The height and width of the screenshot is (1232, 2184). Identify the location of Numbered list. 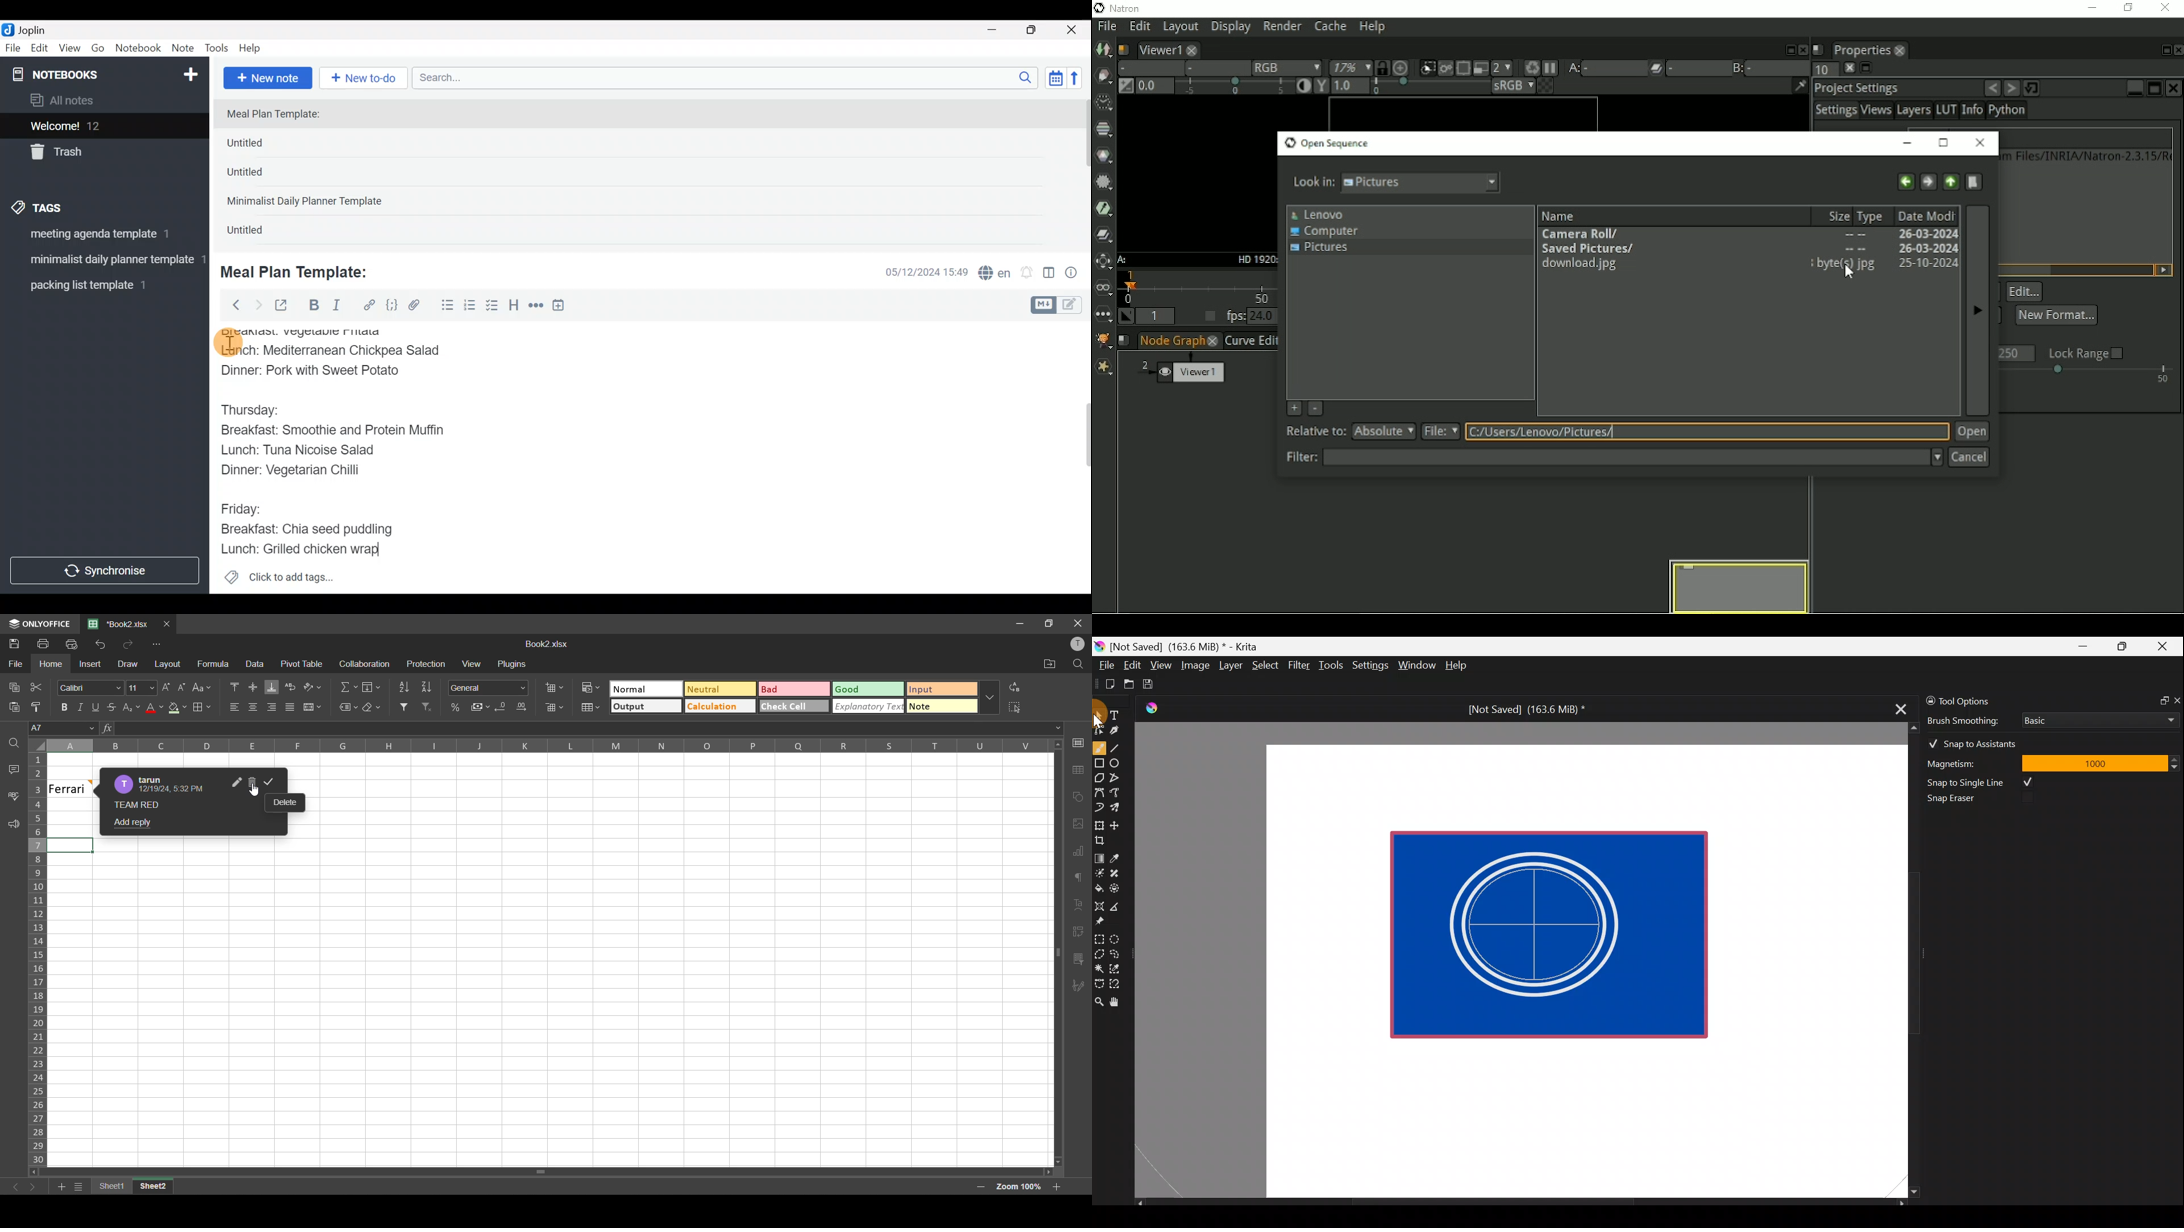
(470, 308).